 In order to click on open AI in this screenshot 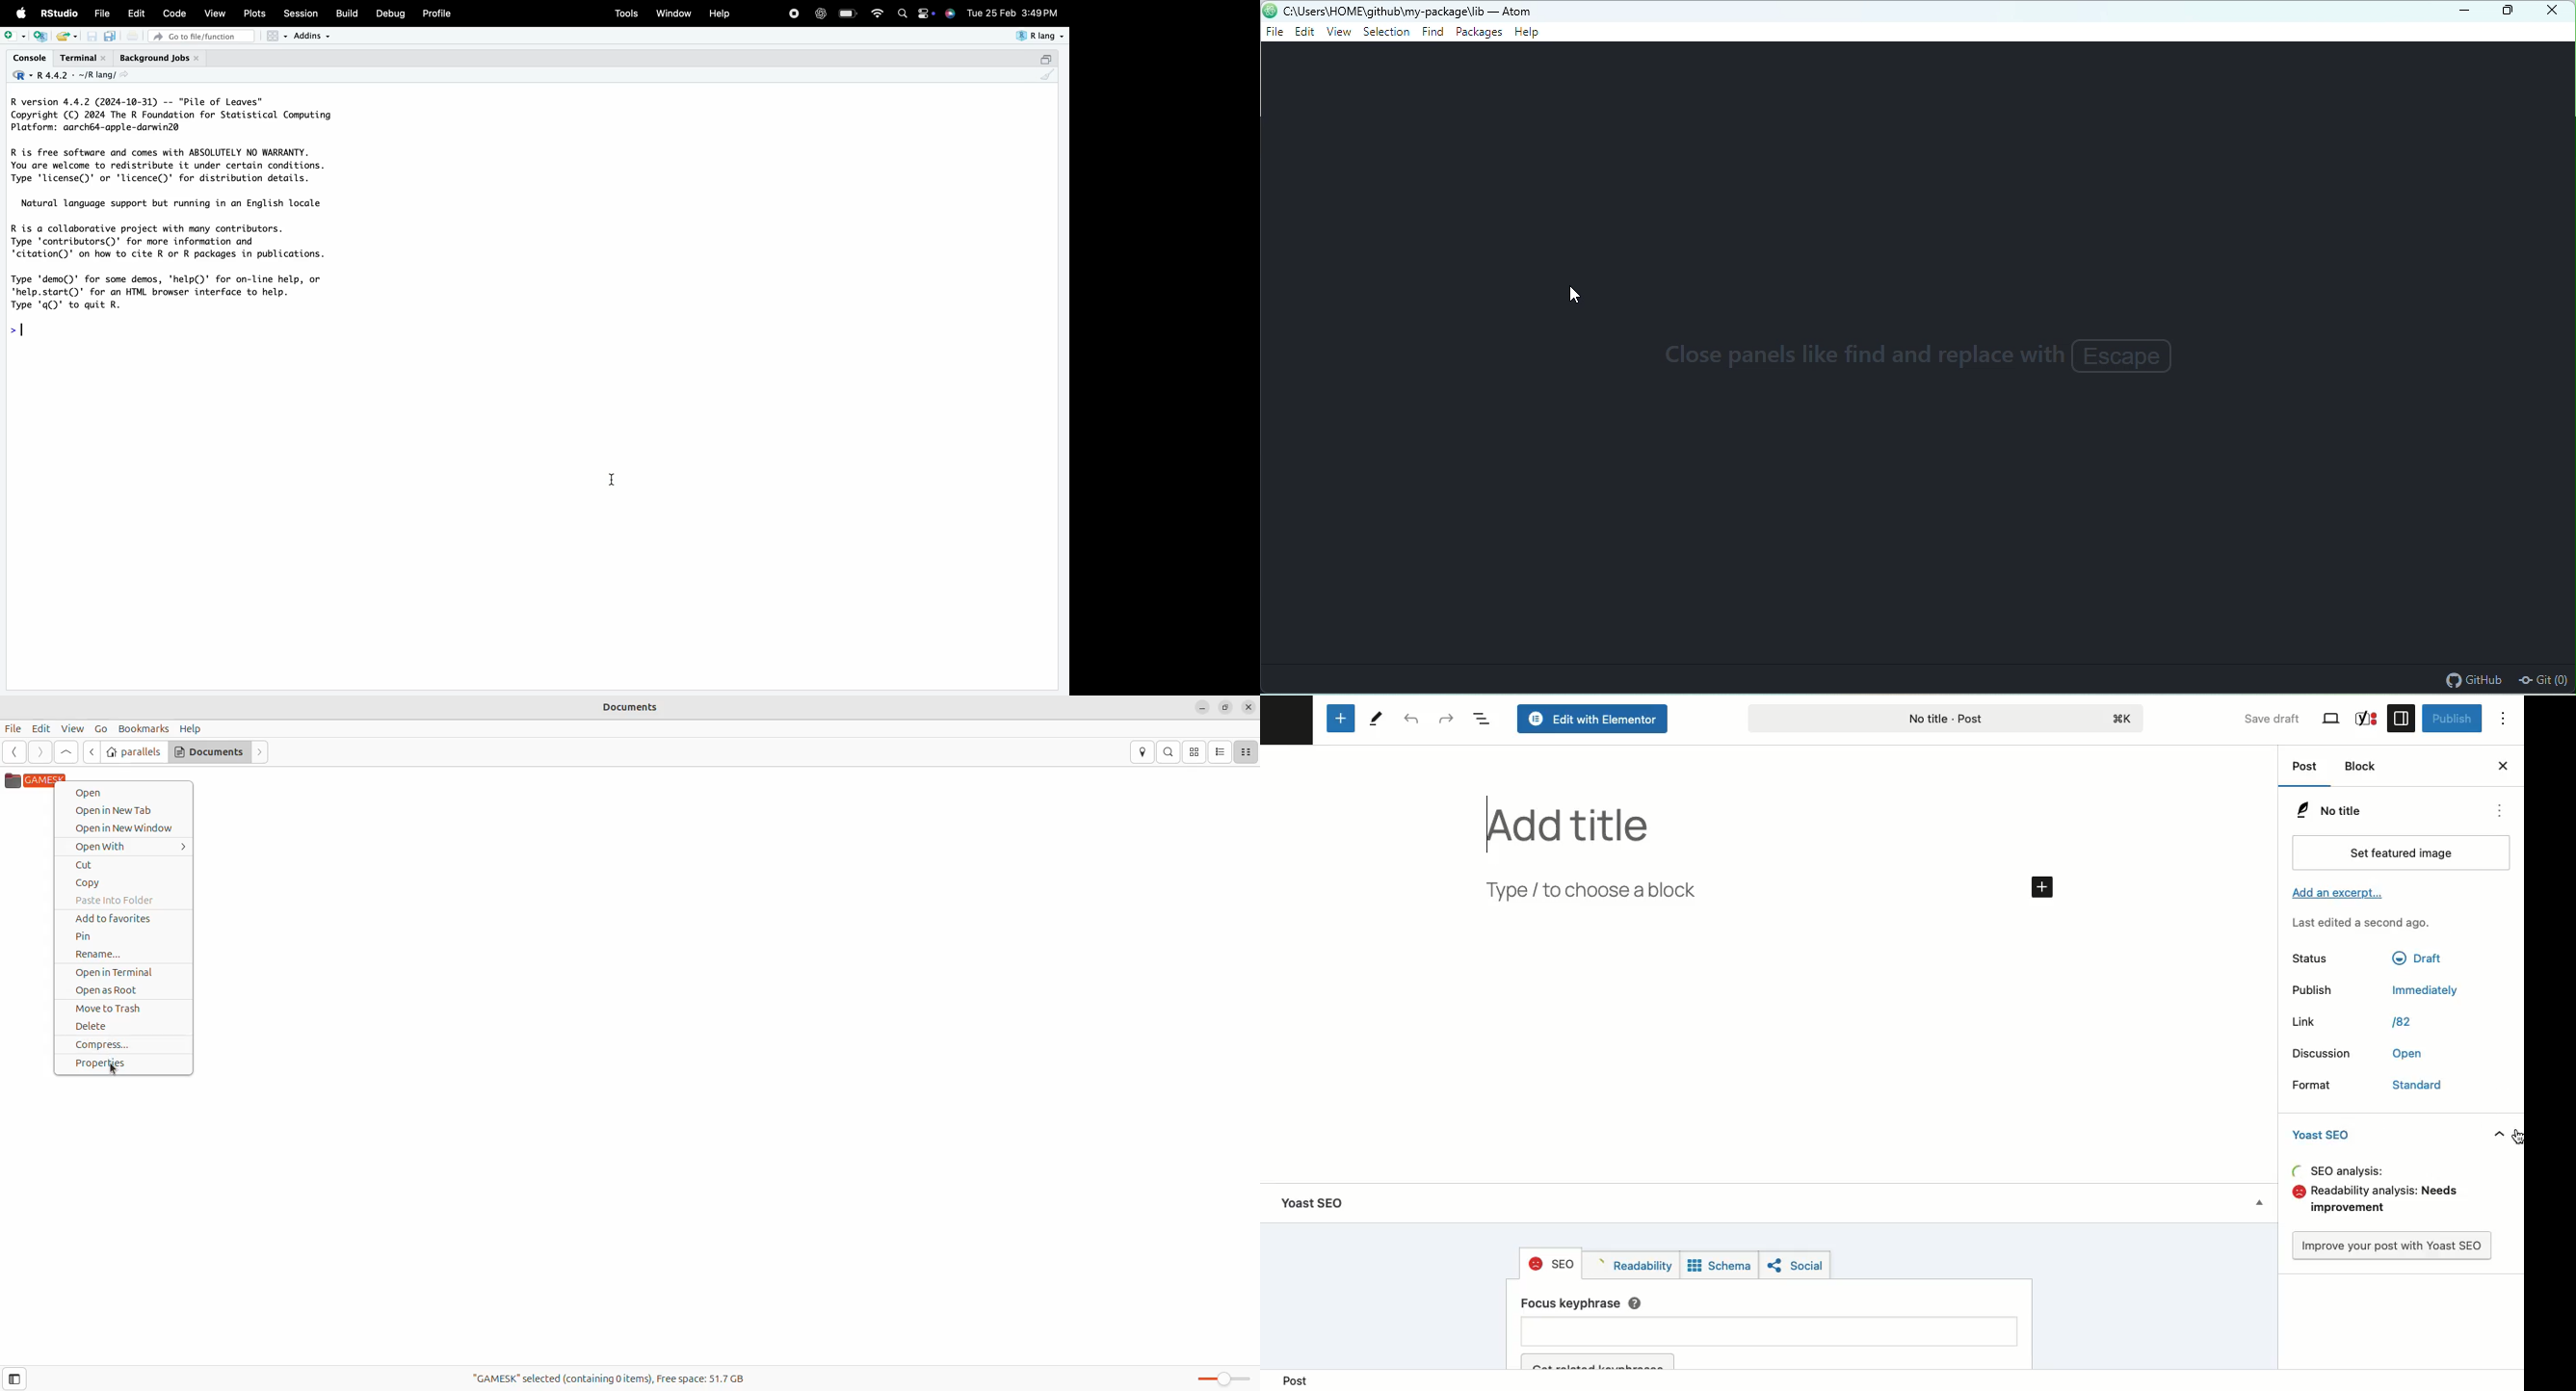, I will do `click(820, 14)`.